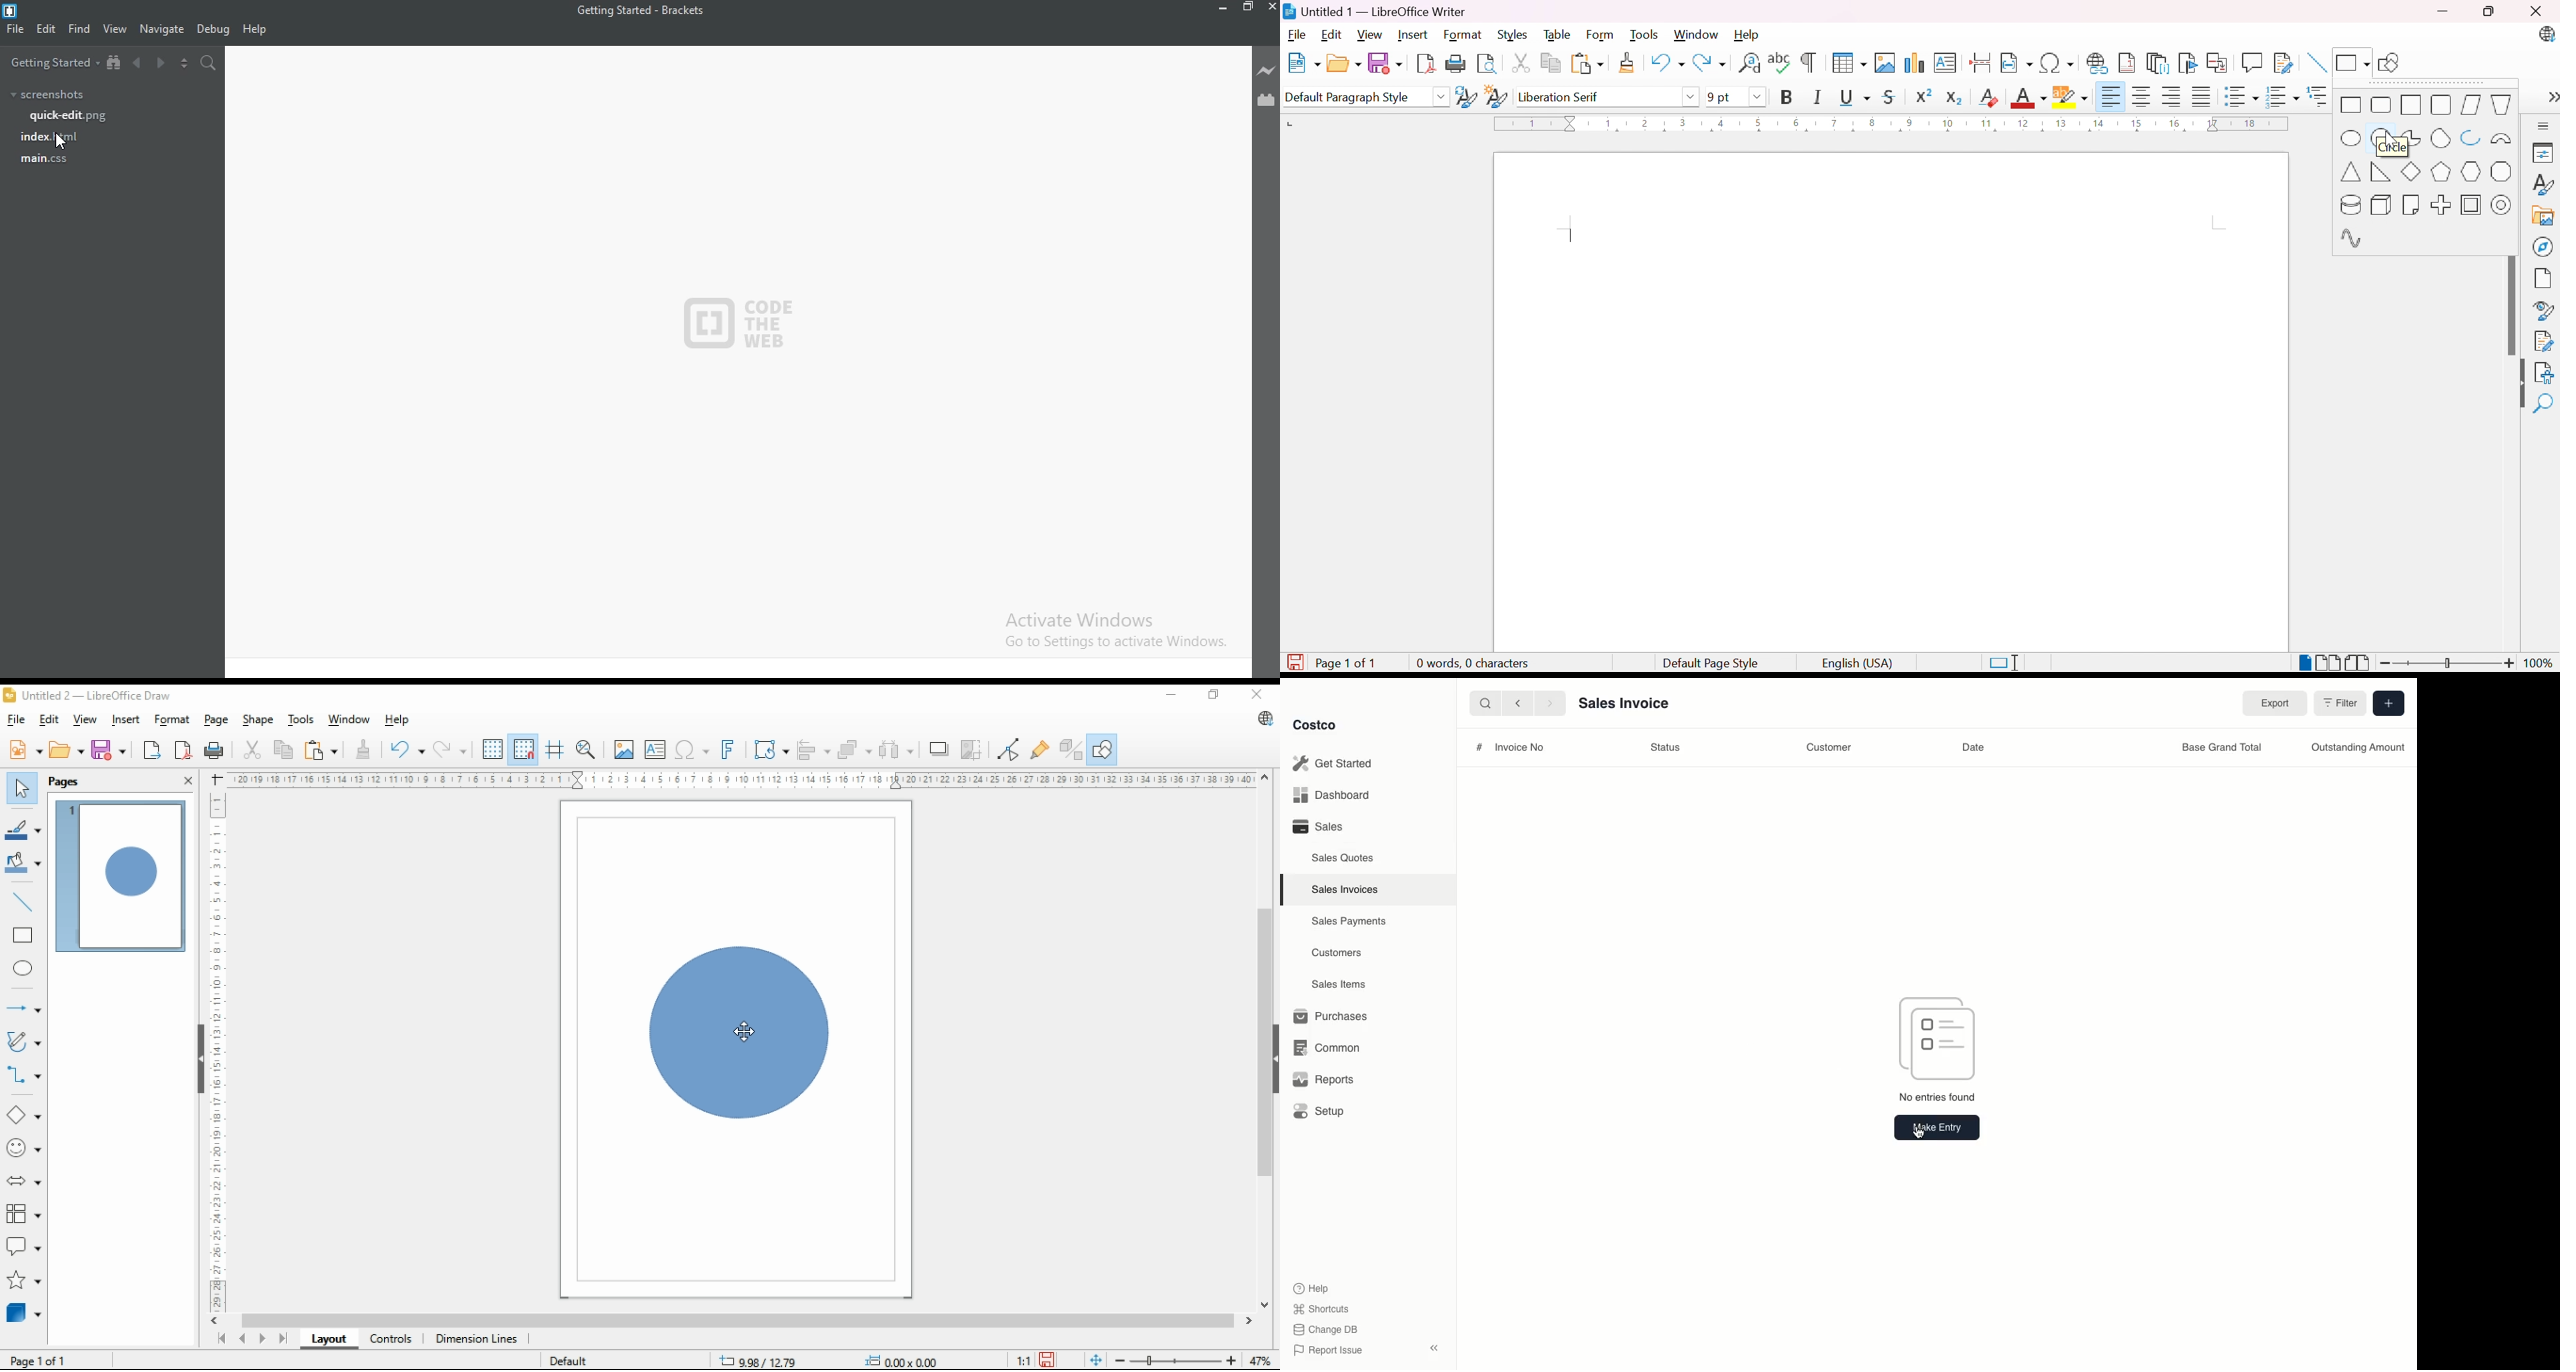 The height and width of the screenshot is (1372, 2576). I want to click on align objects, so click(813, 751).